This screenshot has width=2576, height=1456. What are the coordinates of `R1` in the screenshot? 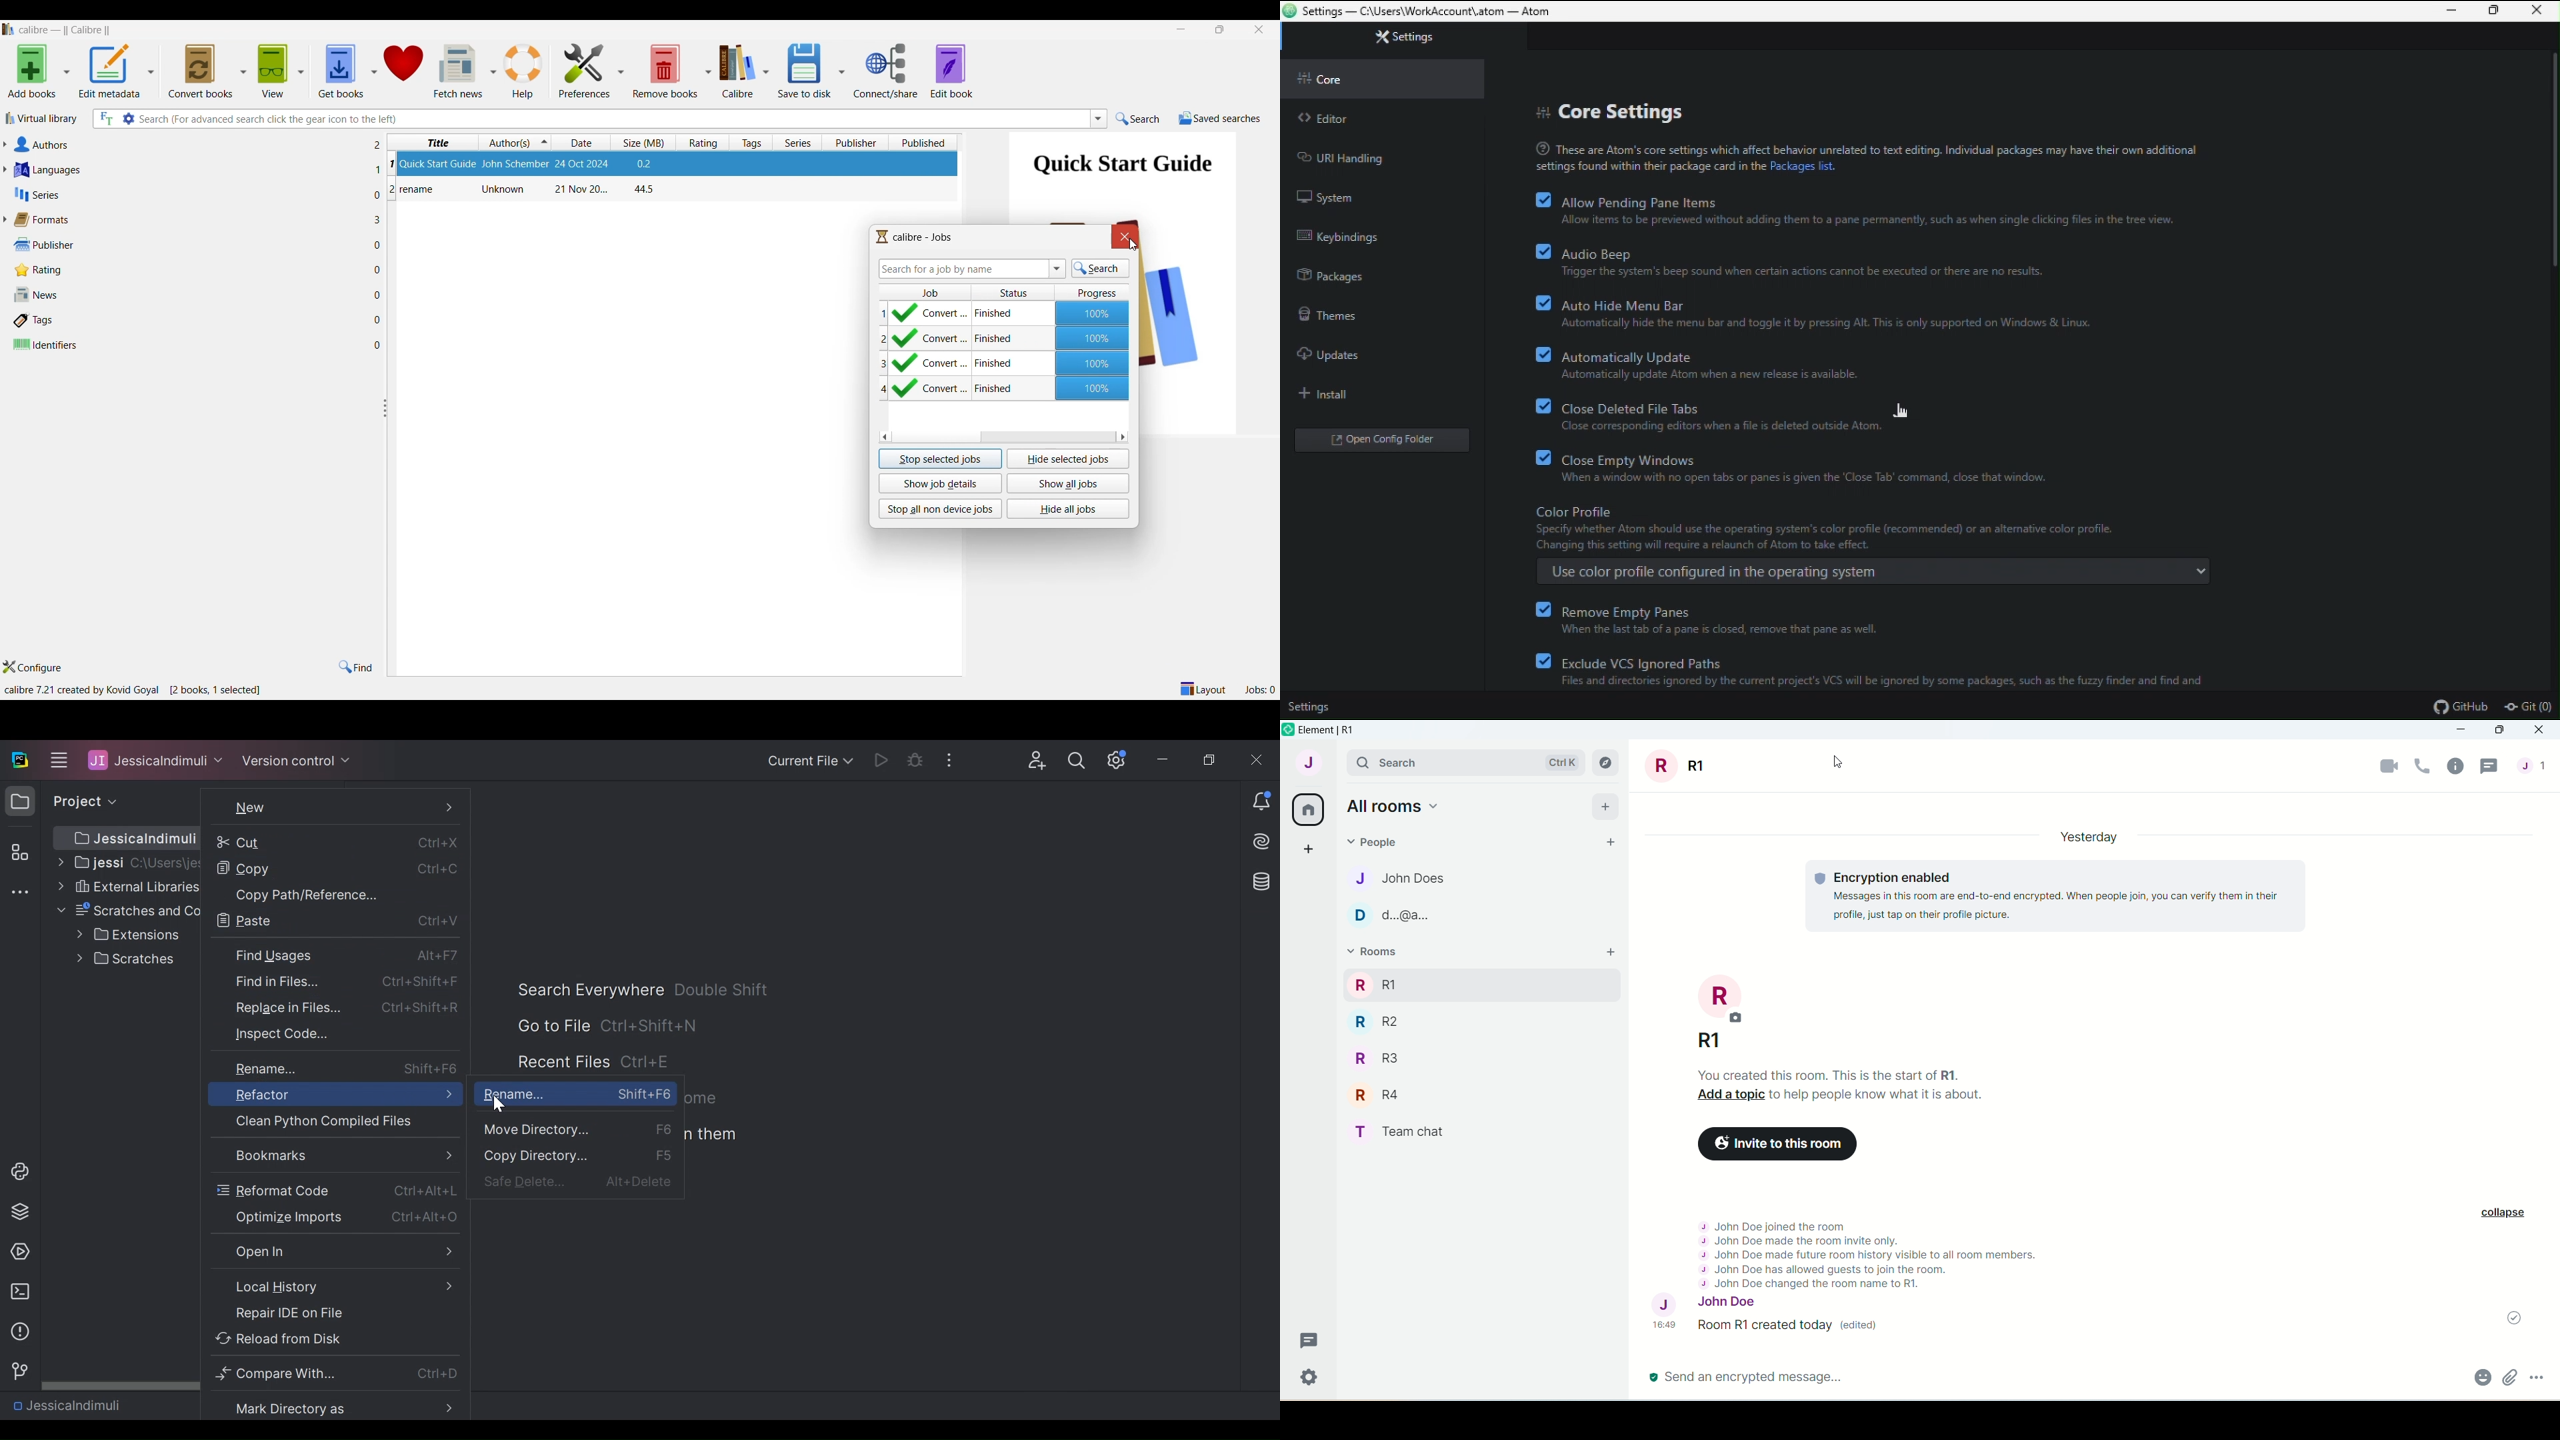 It's located at (1669, 766).